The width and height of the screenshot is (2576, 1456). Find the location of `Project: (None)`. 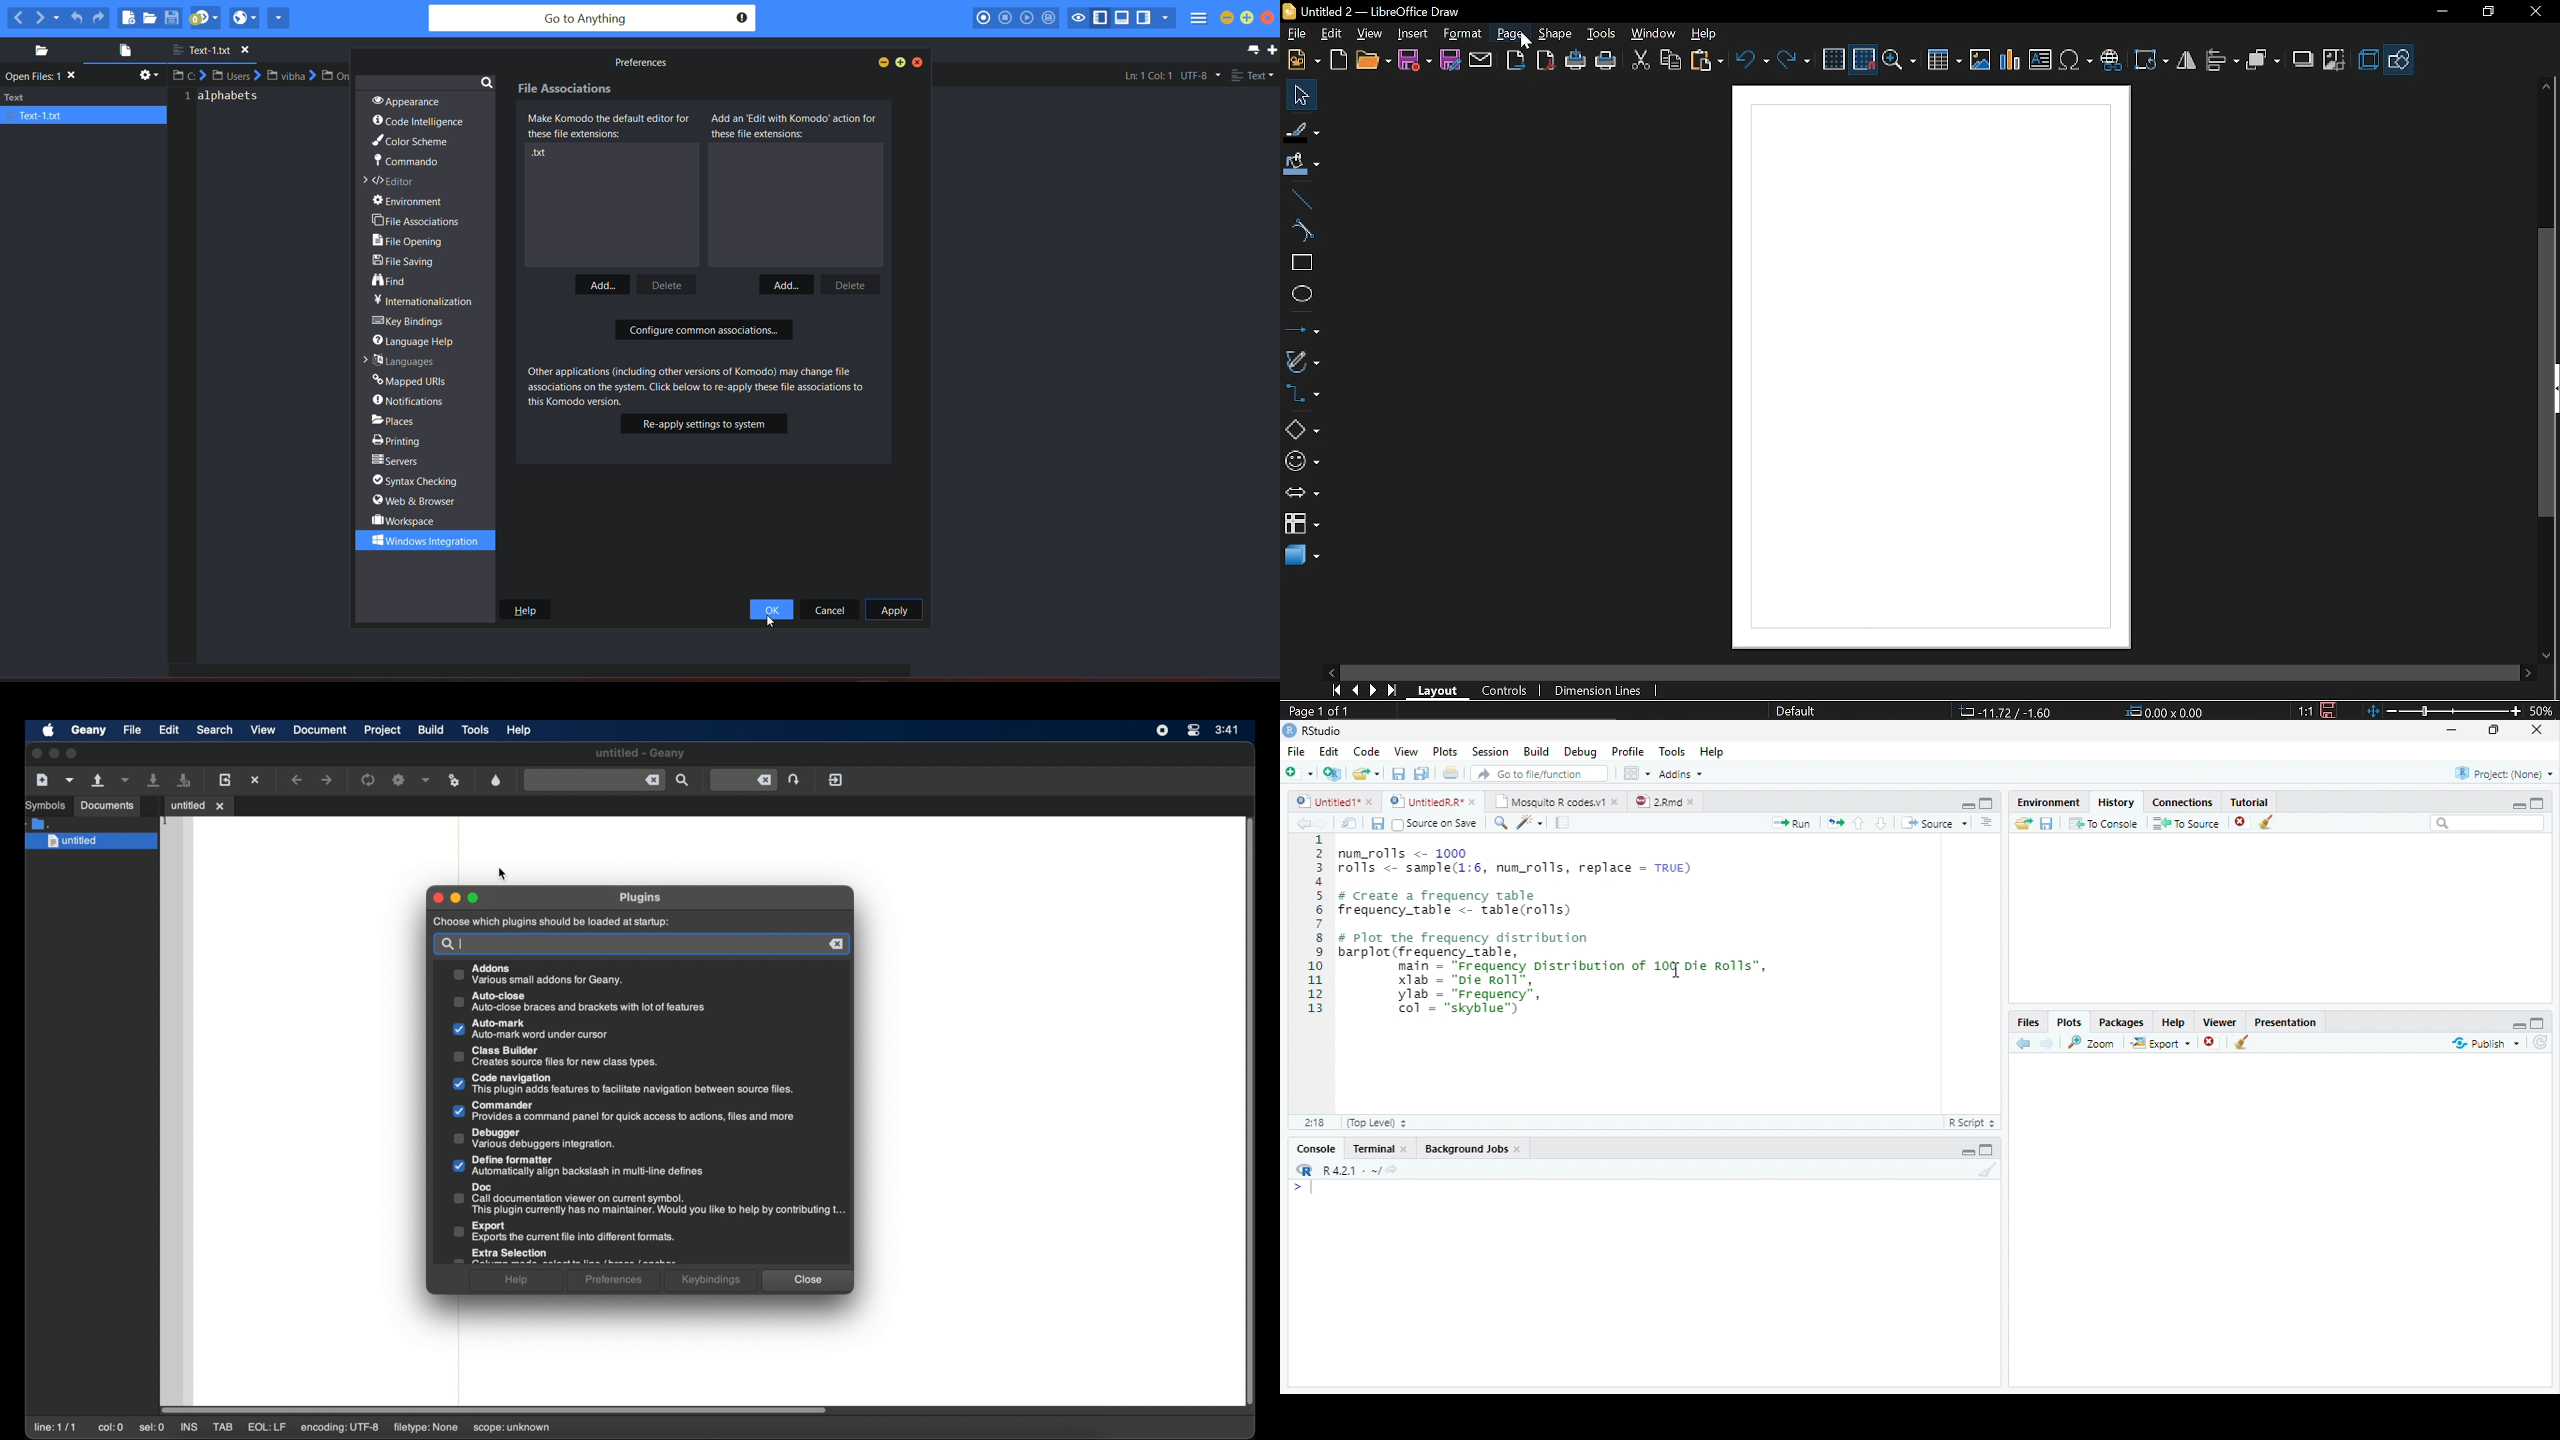

Project: (None) is located at coordinates (2503, 772).